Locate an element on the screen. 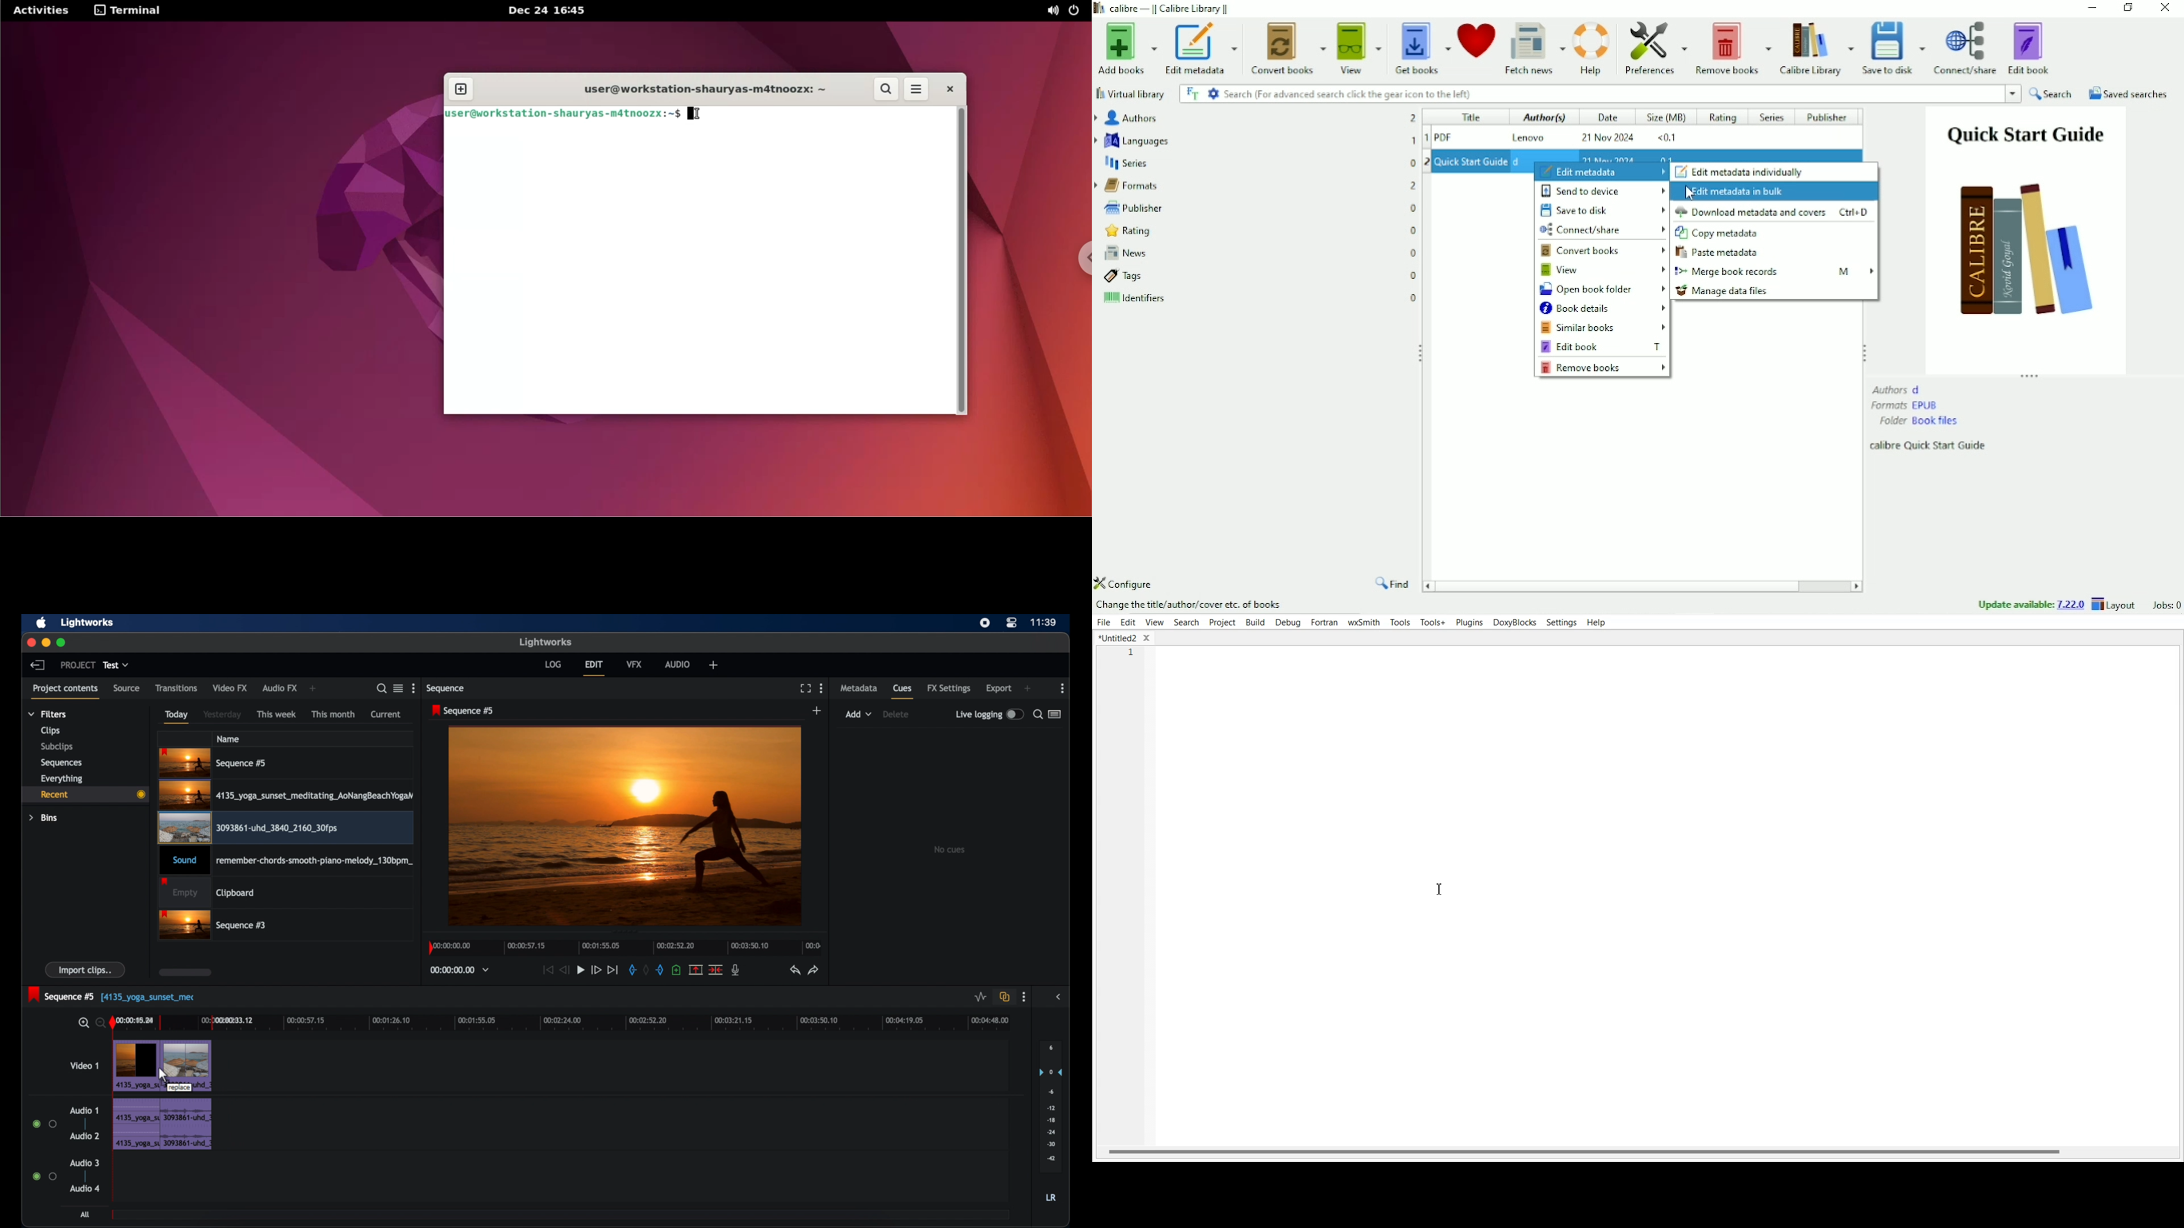 This screenshot has height=1232, width=2184. sequence 5 is located at coordinates (122, 998).